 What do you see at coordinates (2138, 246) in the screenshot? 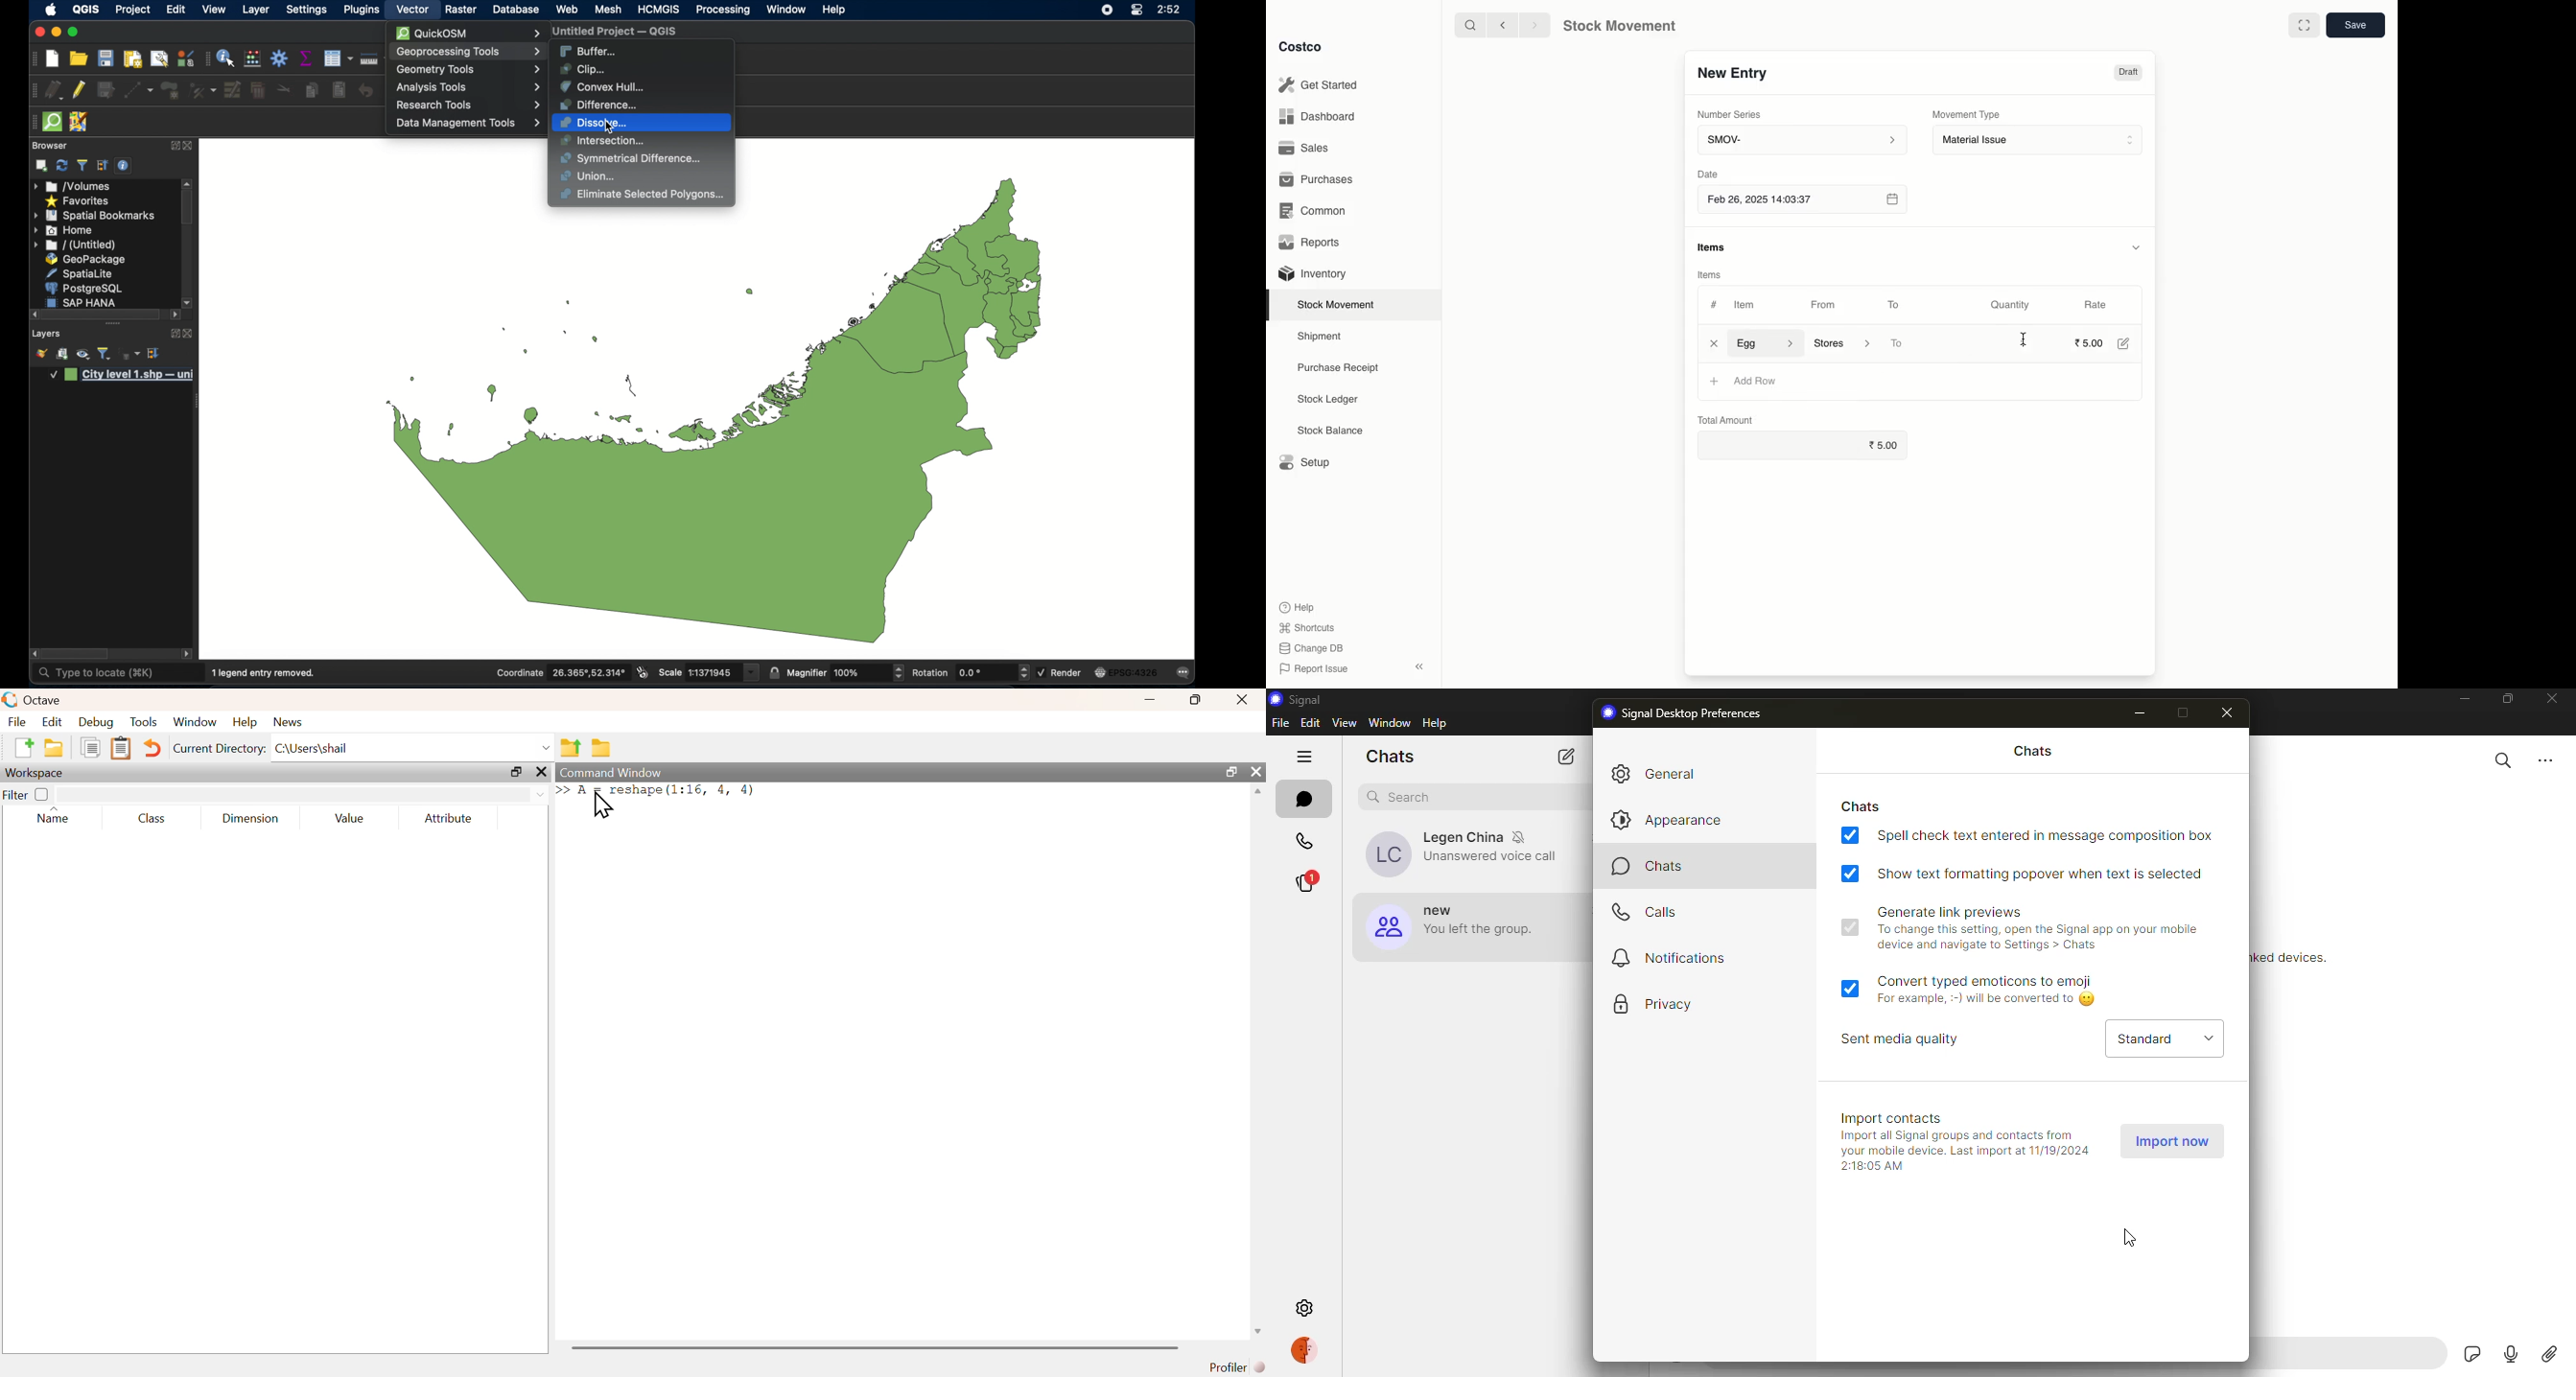
I see `hide` at bounding box center [2138, 246].